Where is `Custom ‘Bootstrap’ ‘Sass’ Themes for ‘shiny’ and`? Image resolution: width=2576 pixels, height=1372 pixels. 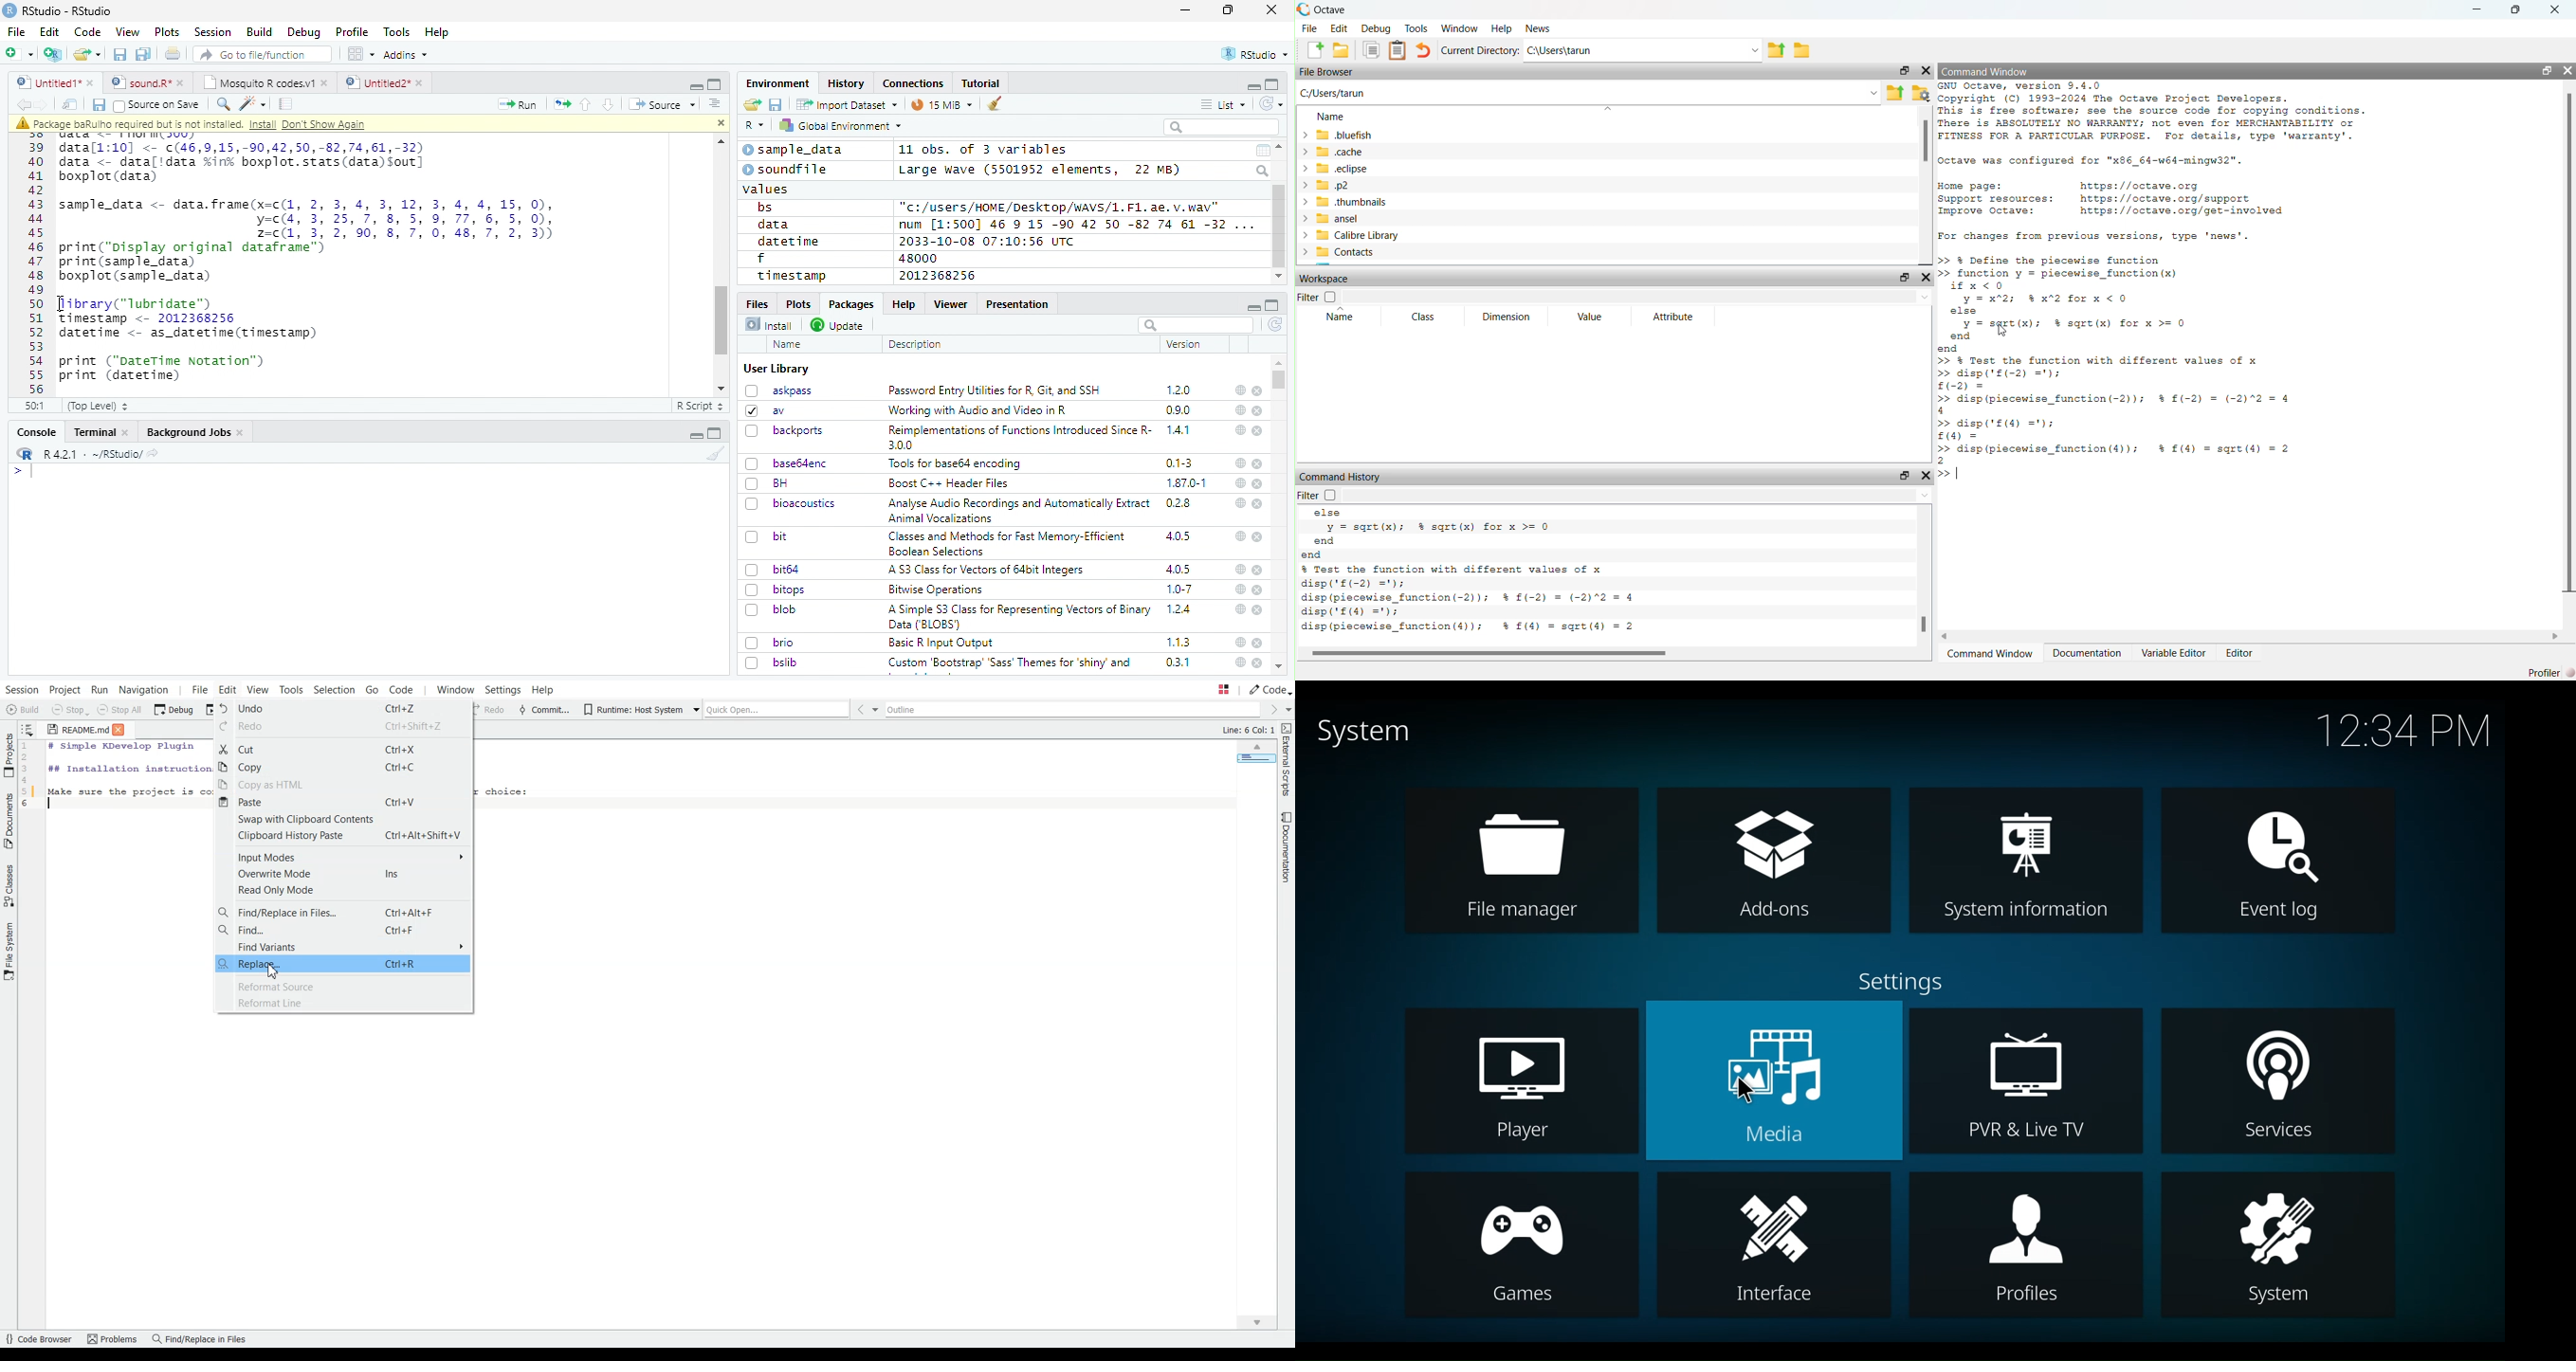 Custom ‘Bootstrap’ ‘Sass’ Themes for ‘shiny’ and is located at coordinates (1010, 665).